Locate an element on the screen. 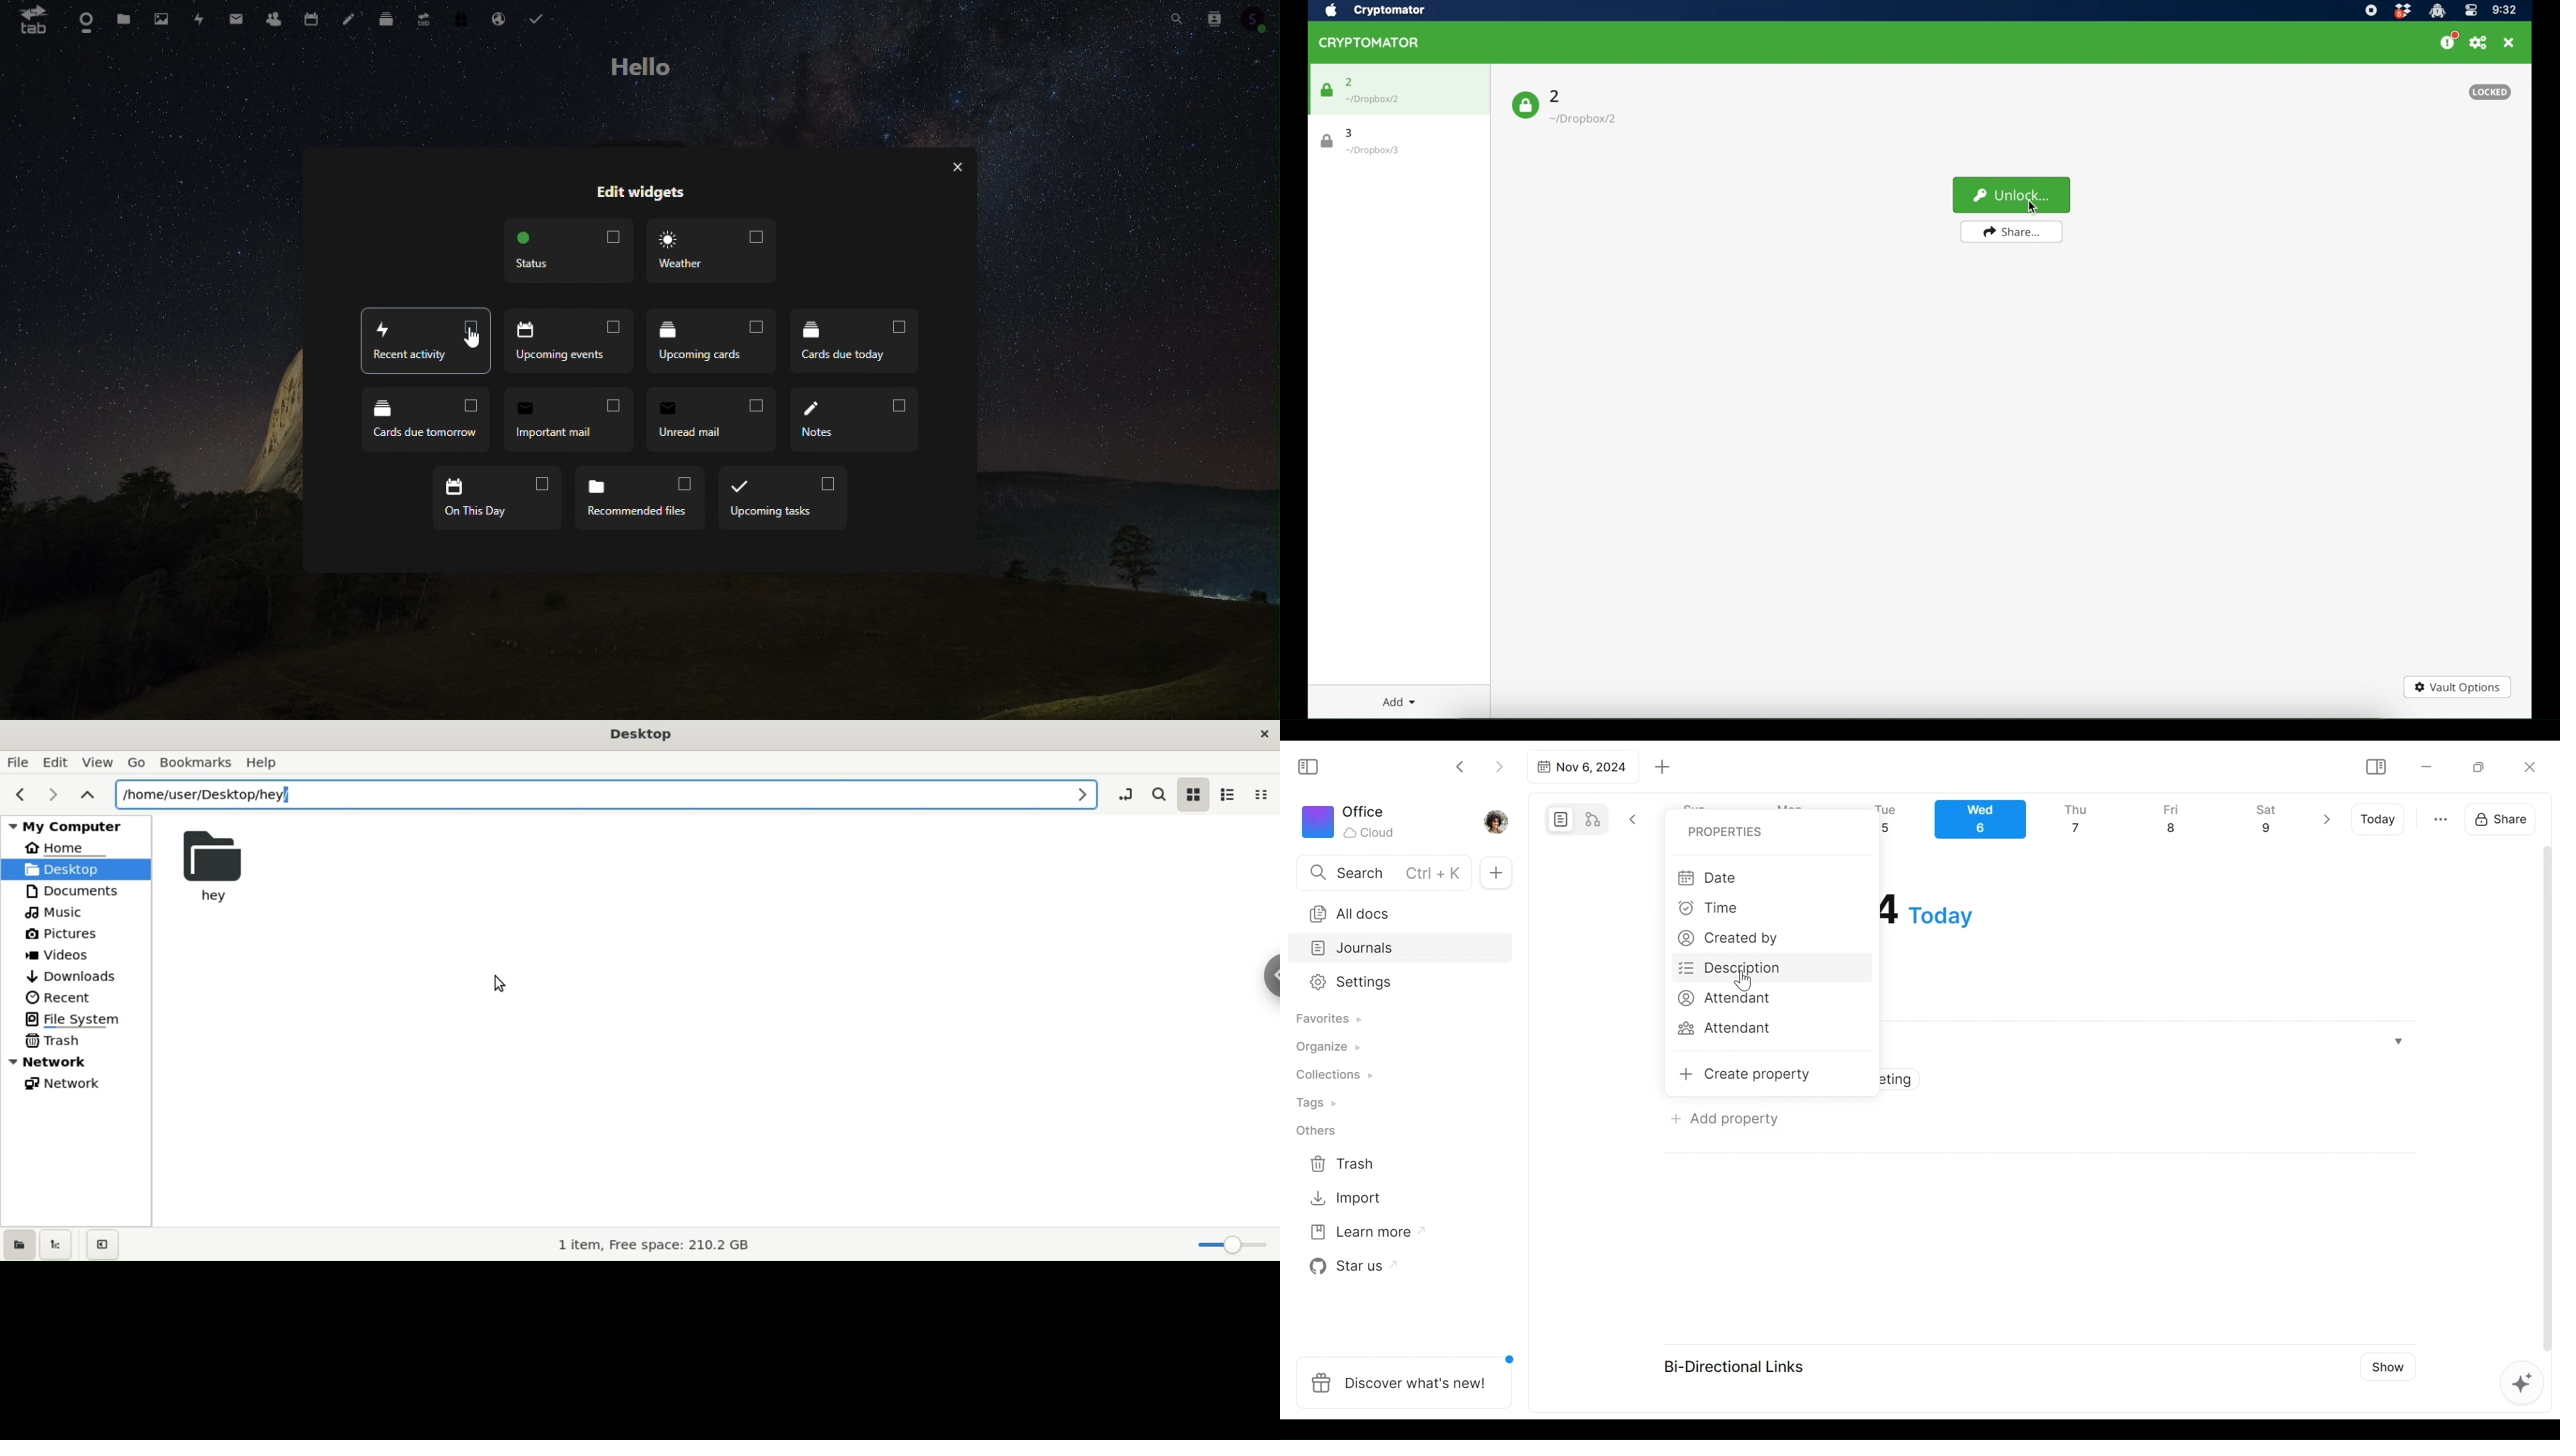 The width and height of the screenshot is (2576, 1456). Date is located at coordinates (1709, 877).